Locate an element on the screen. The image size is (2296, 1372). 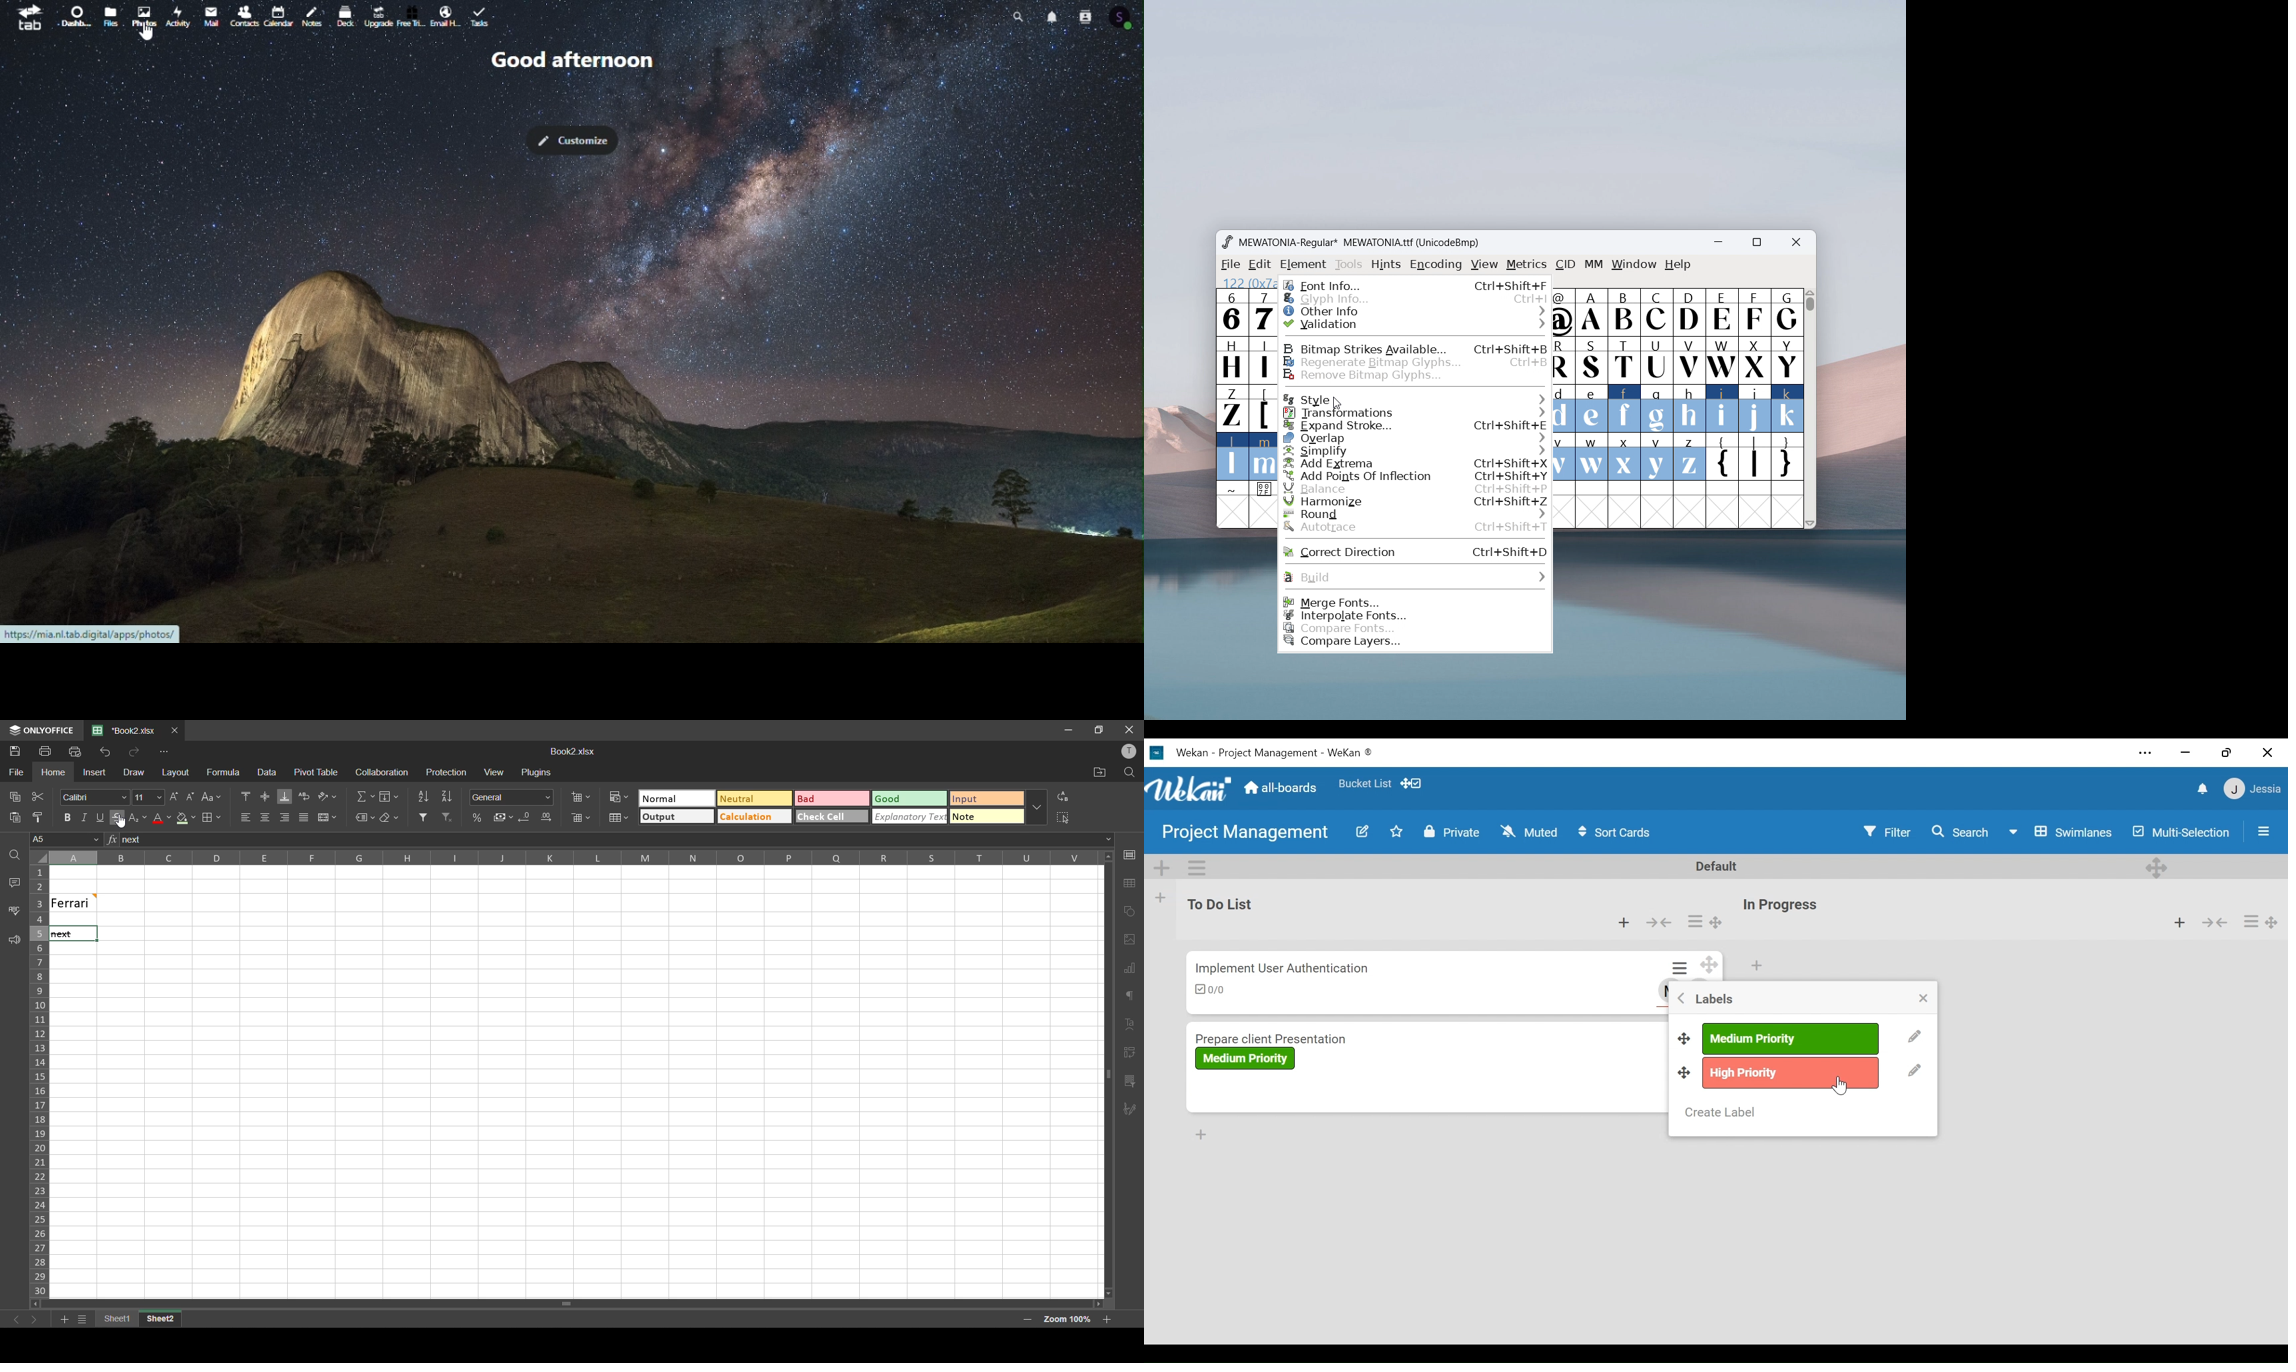
Cursor is located at coordinates (1839, 1086).